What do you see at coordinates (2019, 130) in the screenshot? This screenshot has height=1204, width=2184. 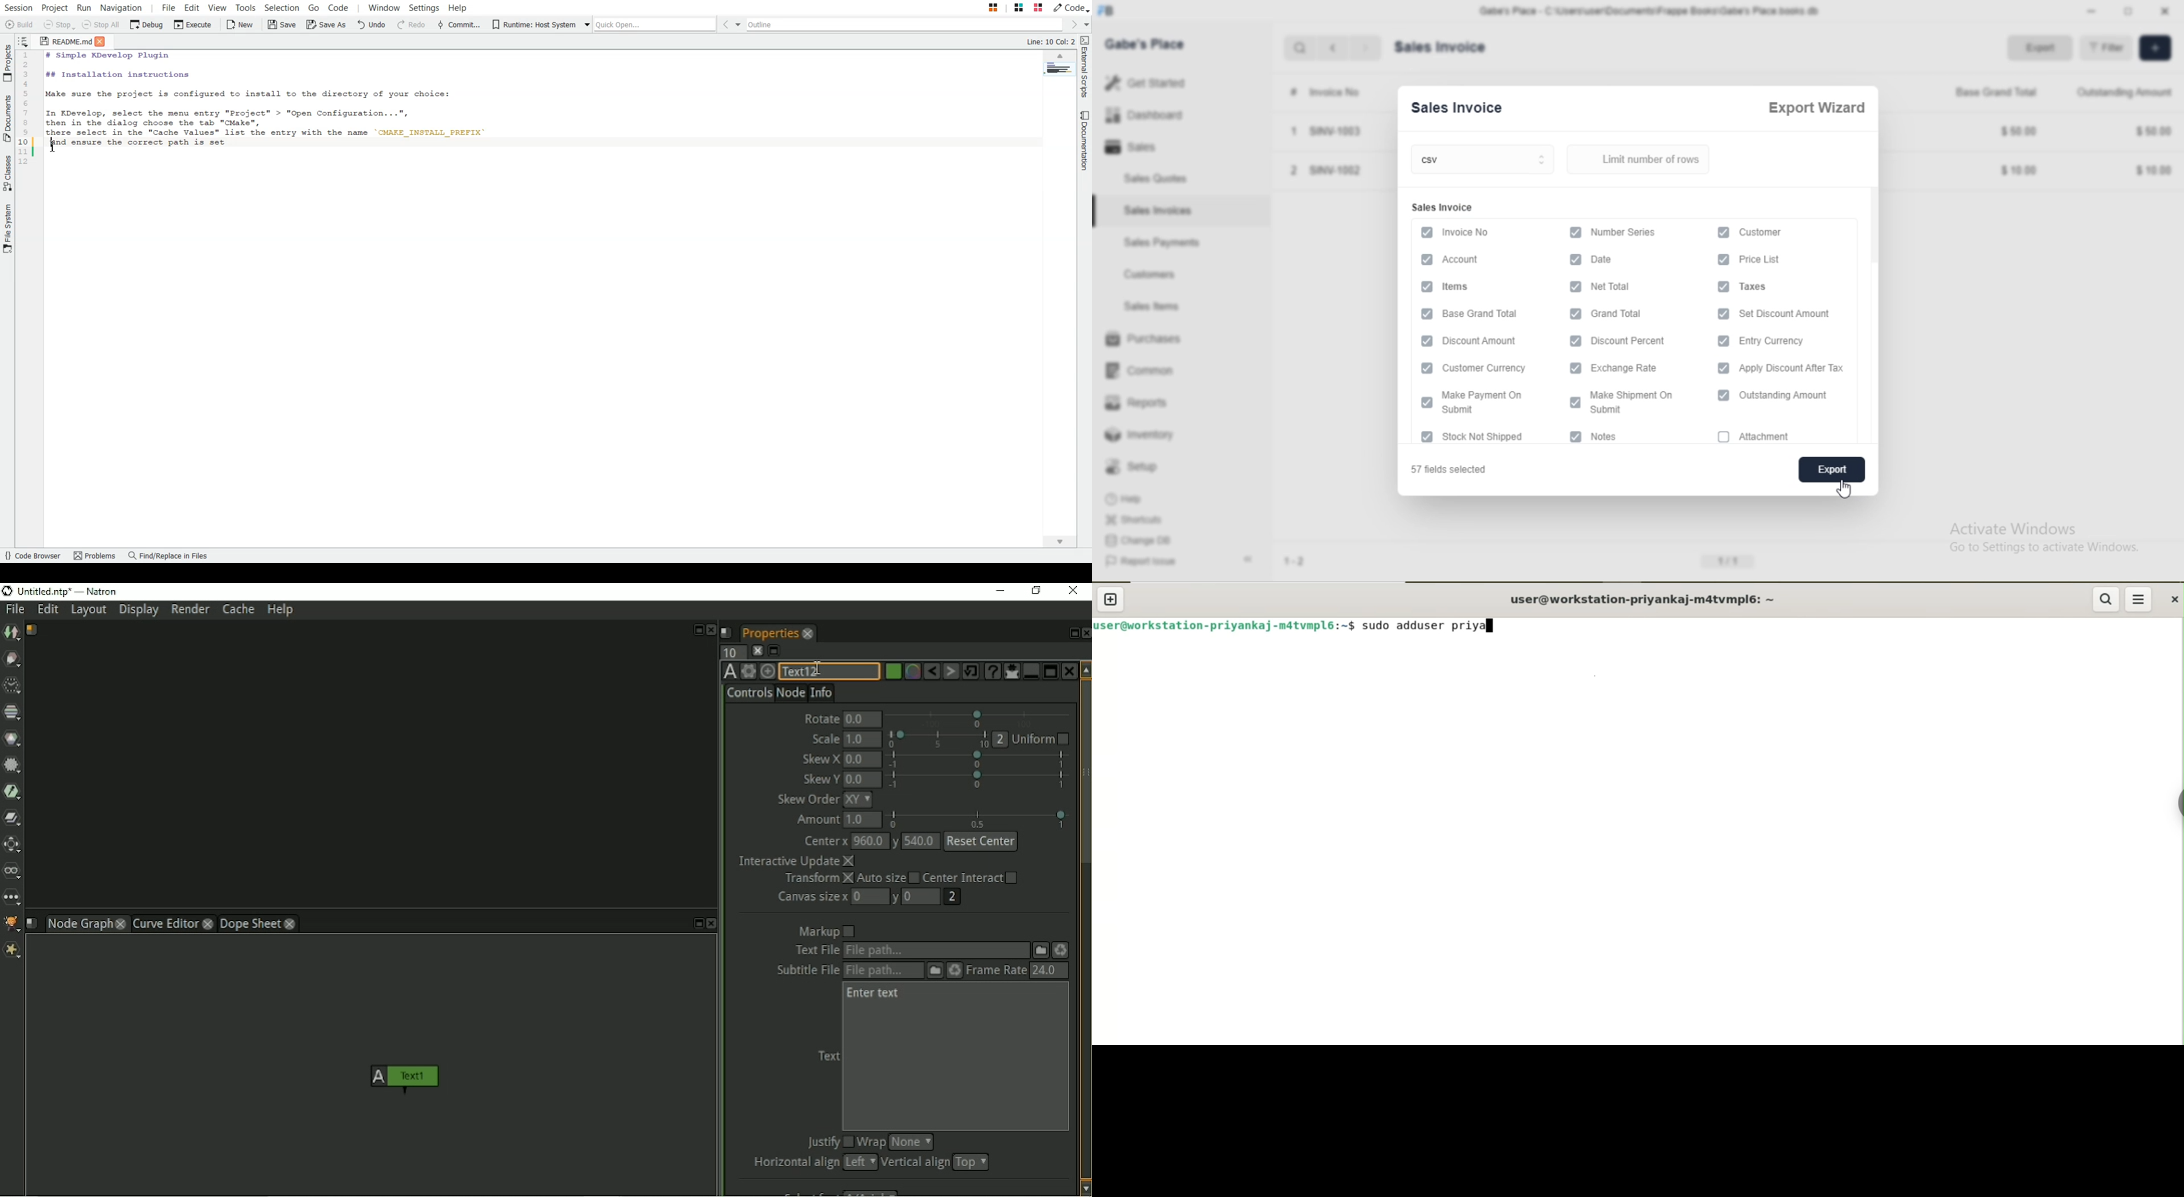 I see `$5000` at bounding box center [2019, 130].